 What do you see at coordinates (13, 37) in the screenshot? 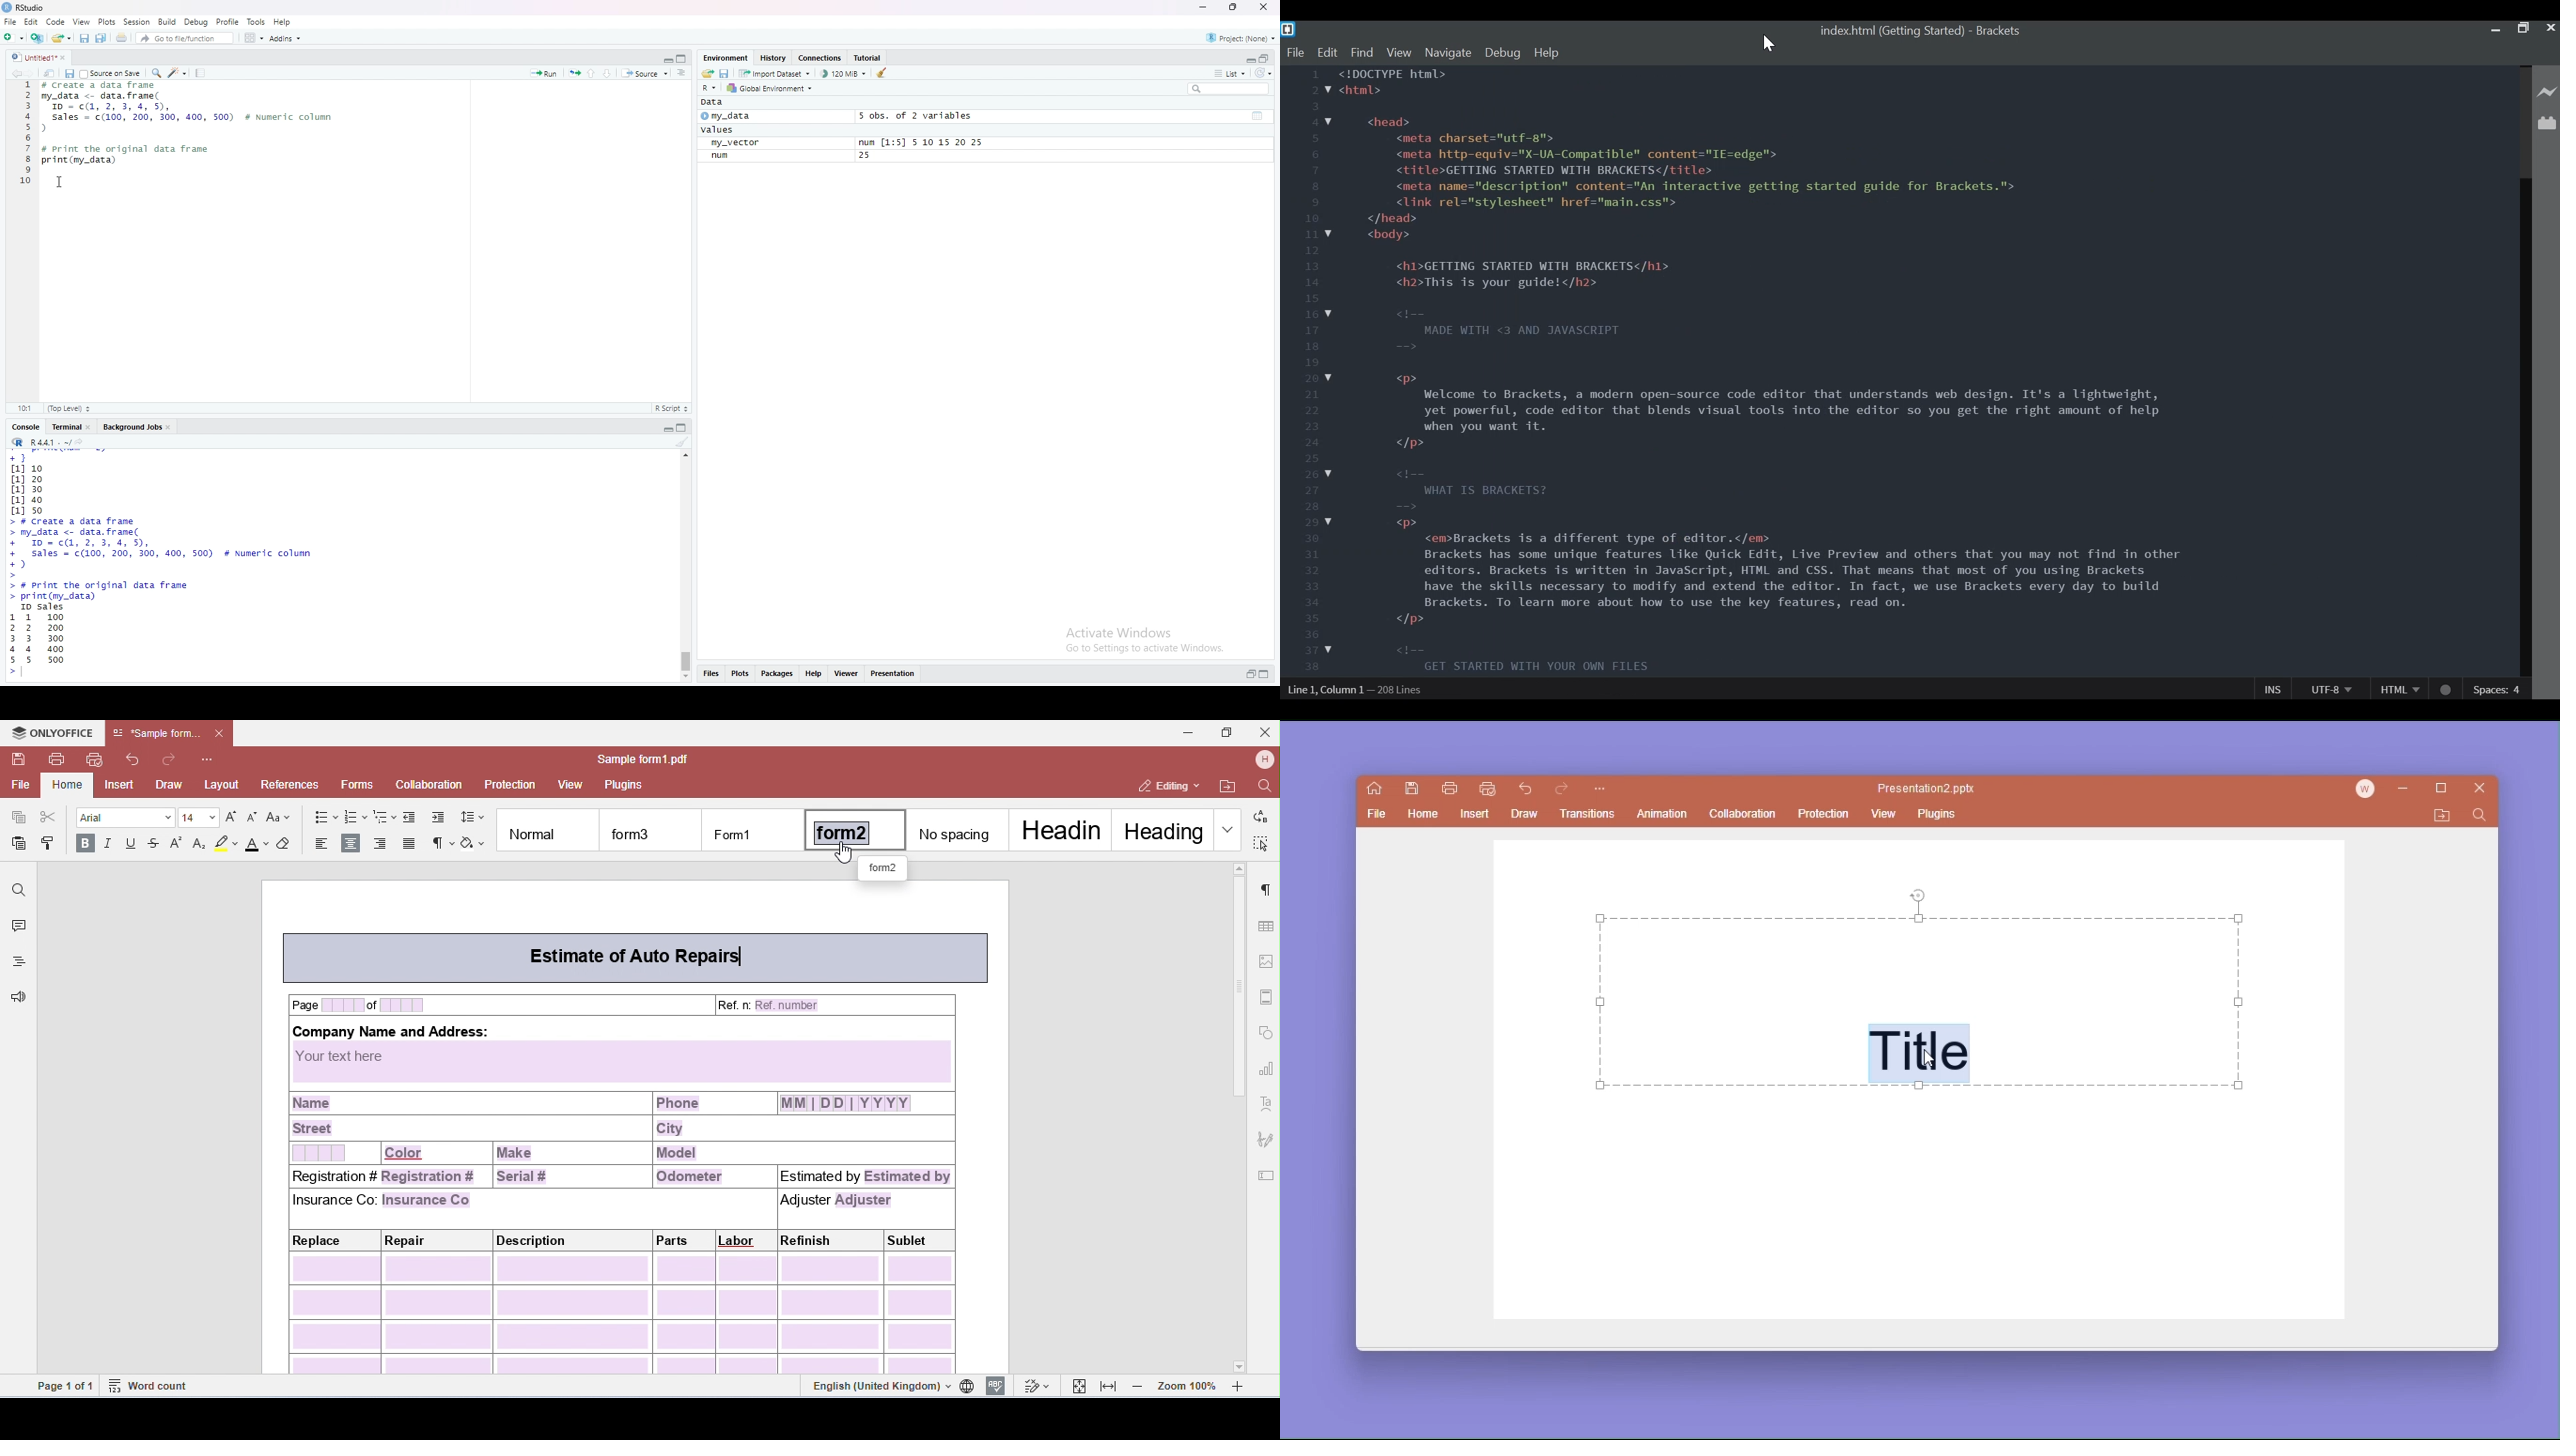
I see `new file` at bounding box center [13, 37].